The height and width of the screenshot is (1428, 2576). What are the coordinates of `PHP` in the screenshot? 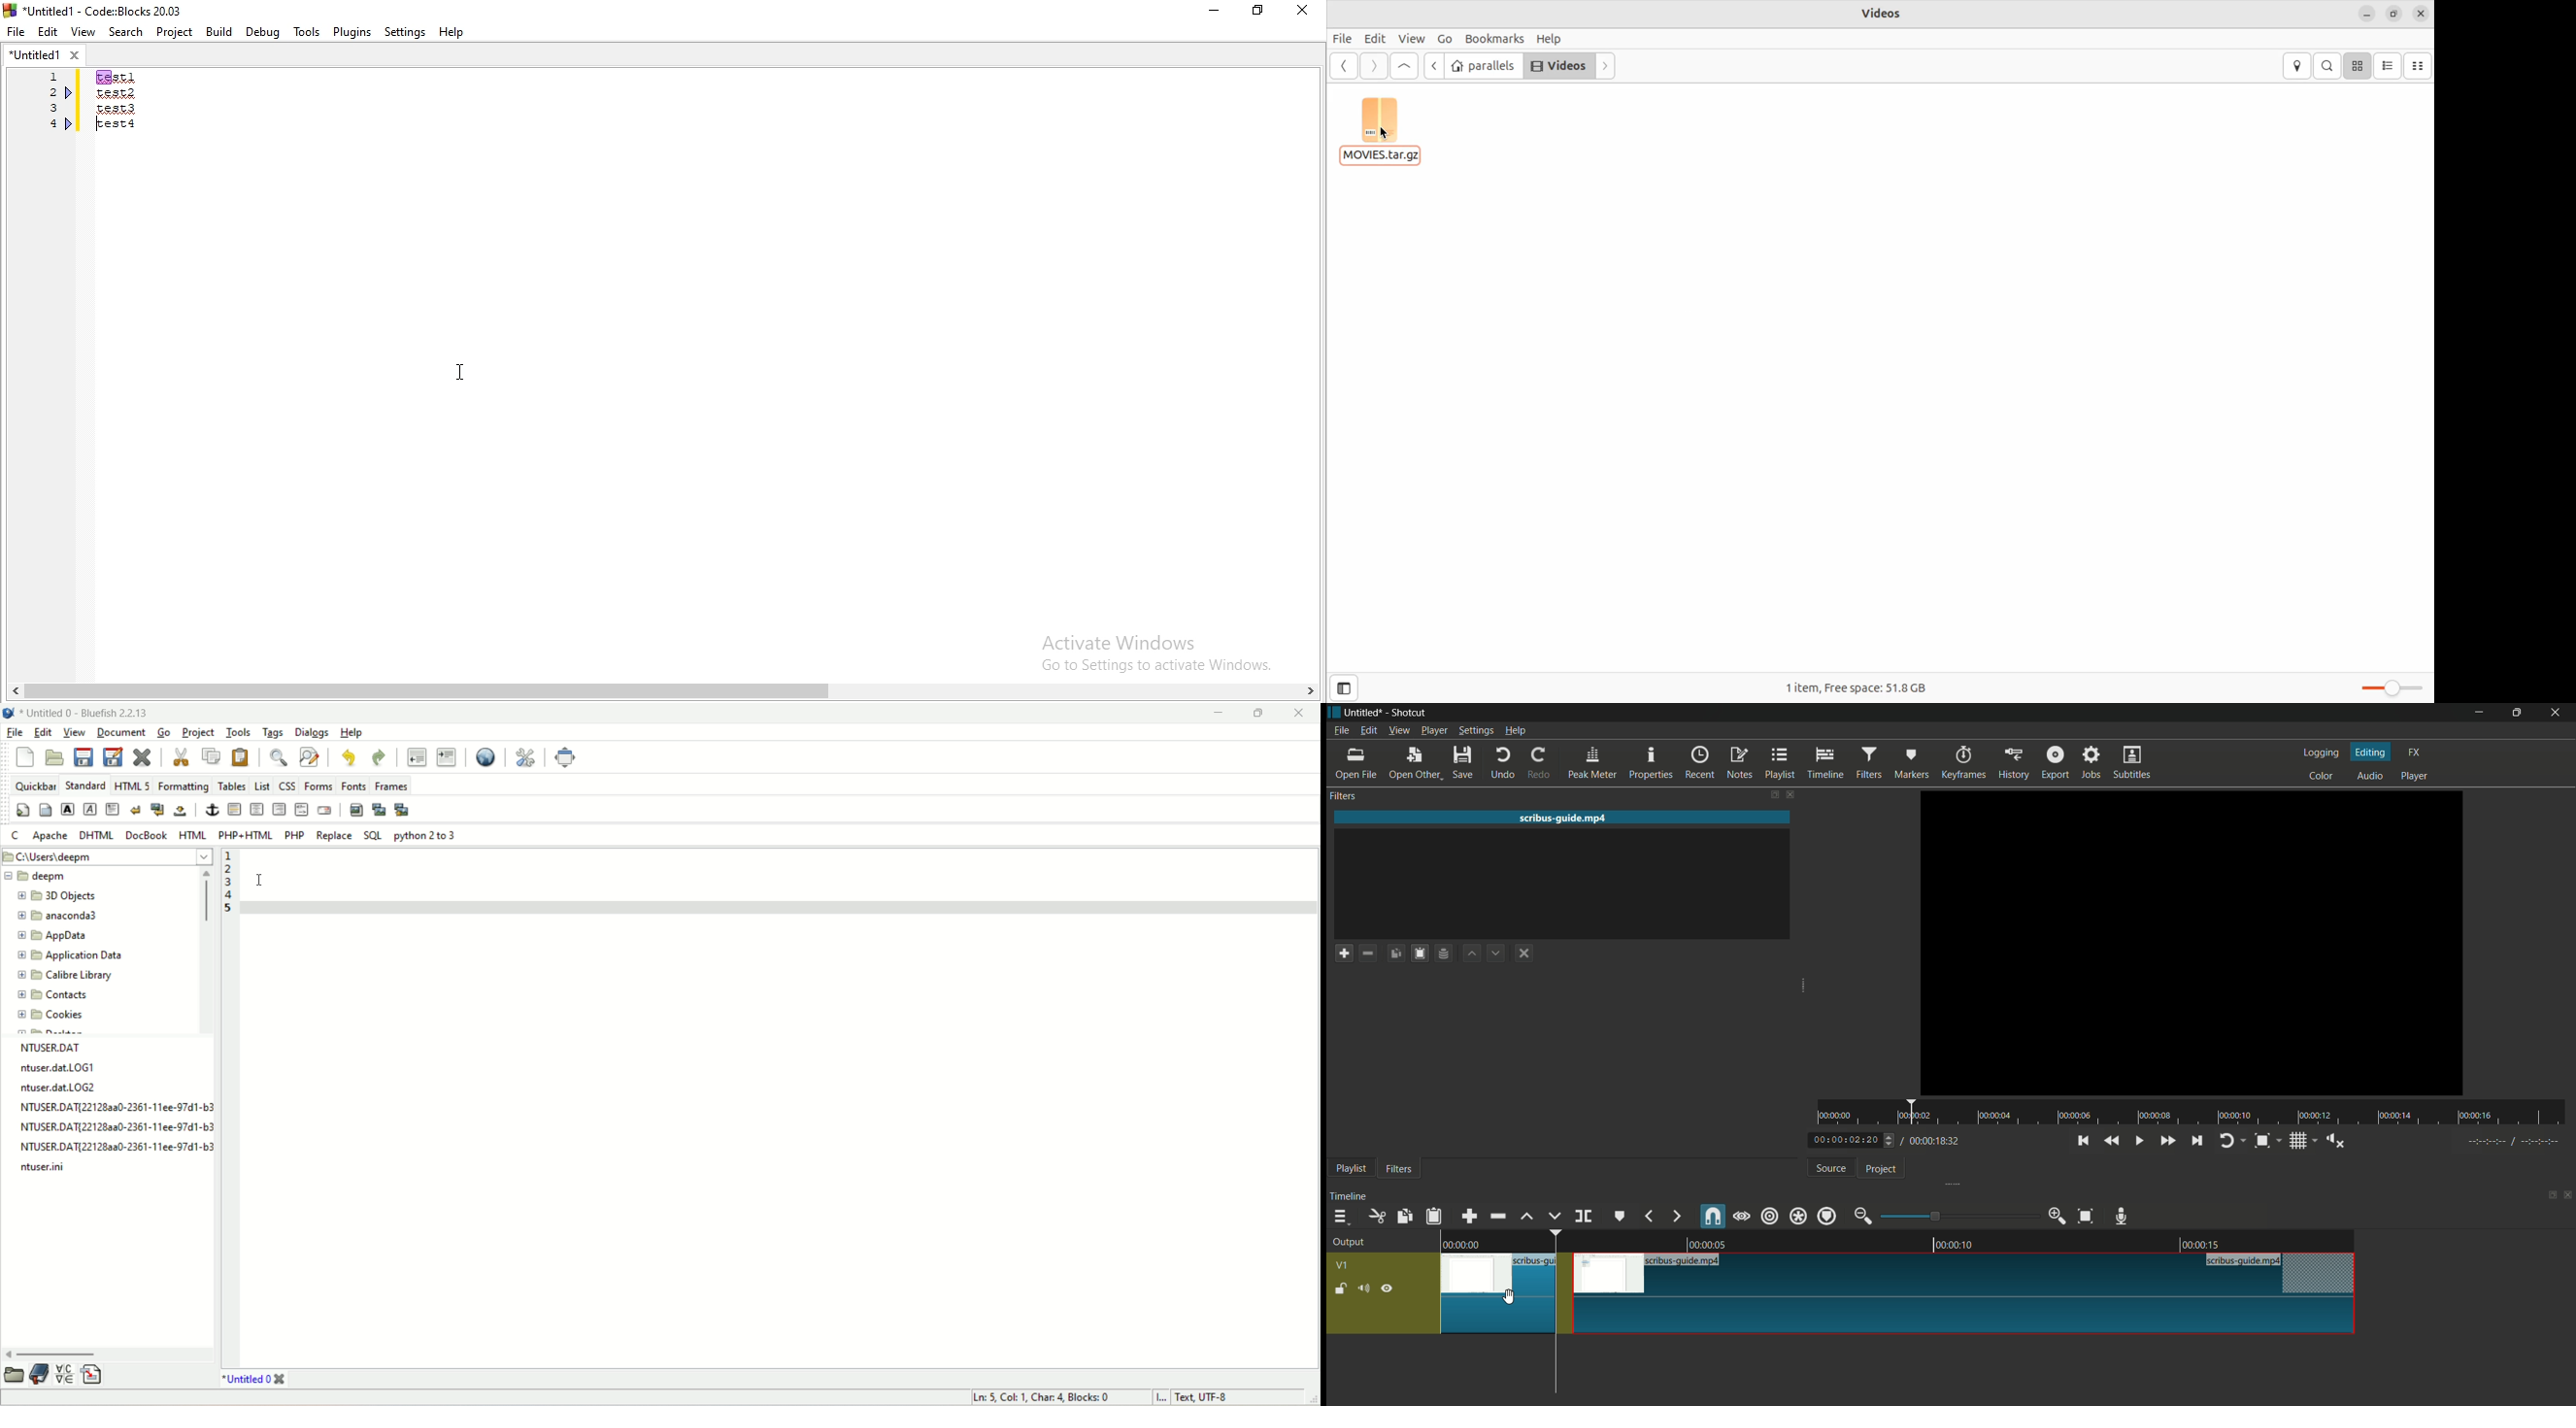 It's located at (292, 835).